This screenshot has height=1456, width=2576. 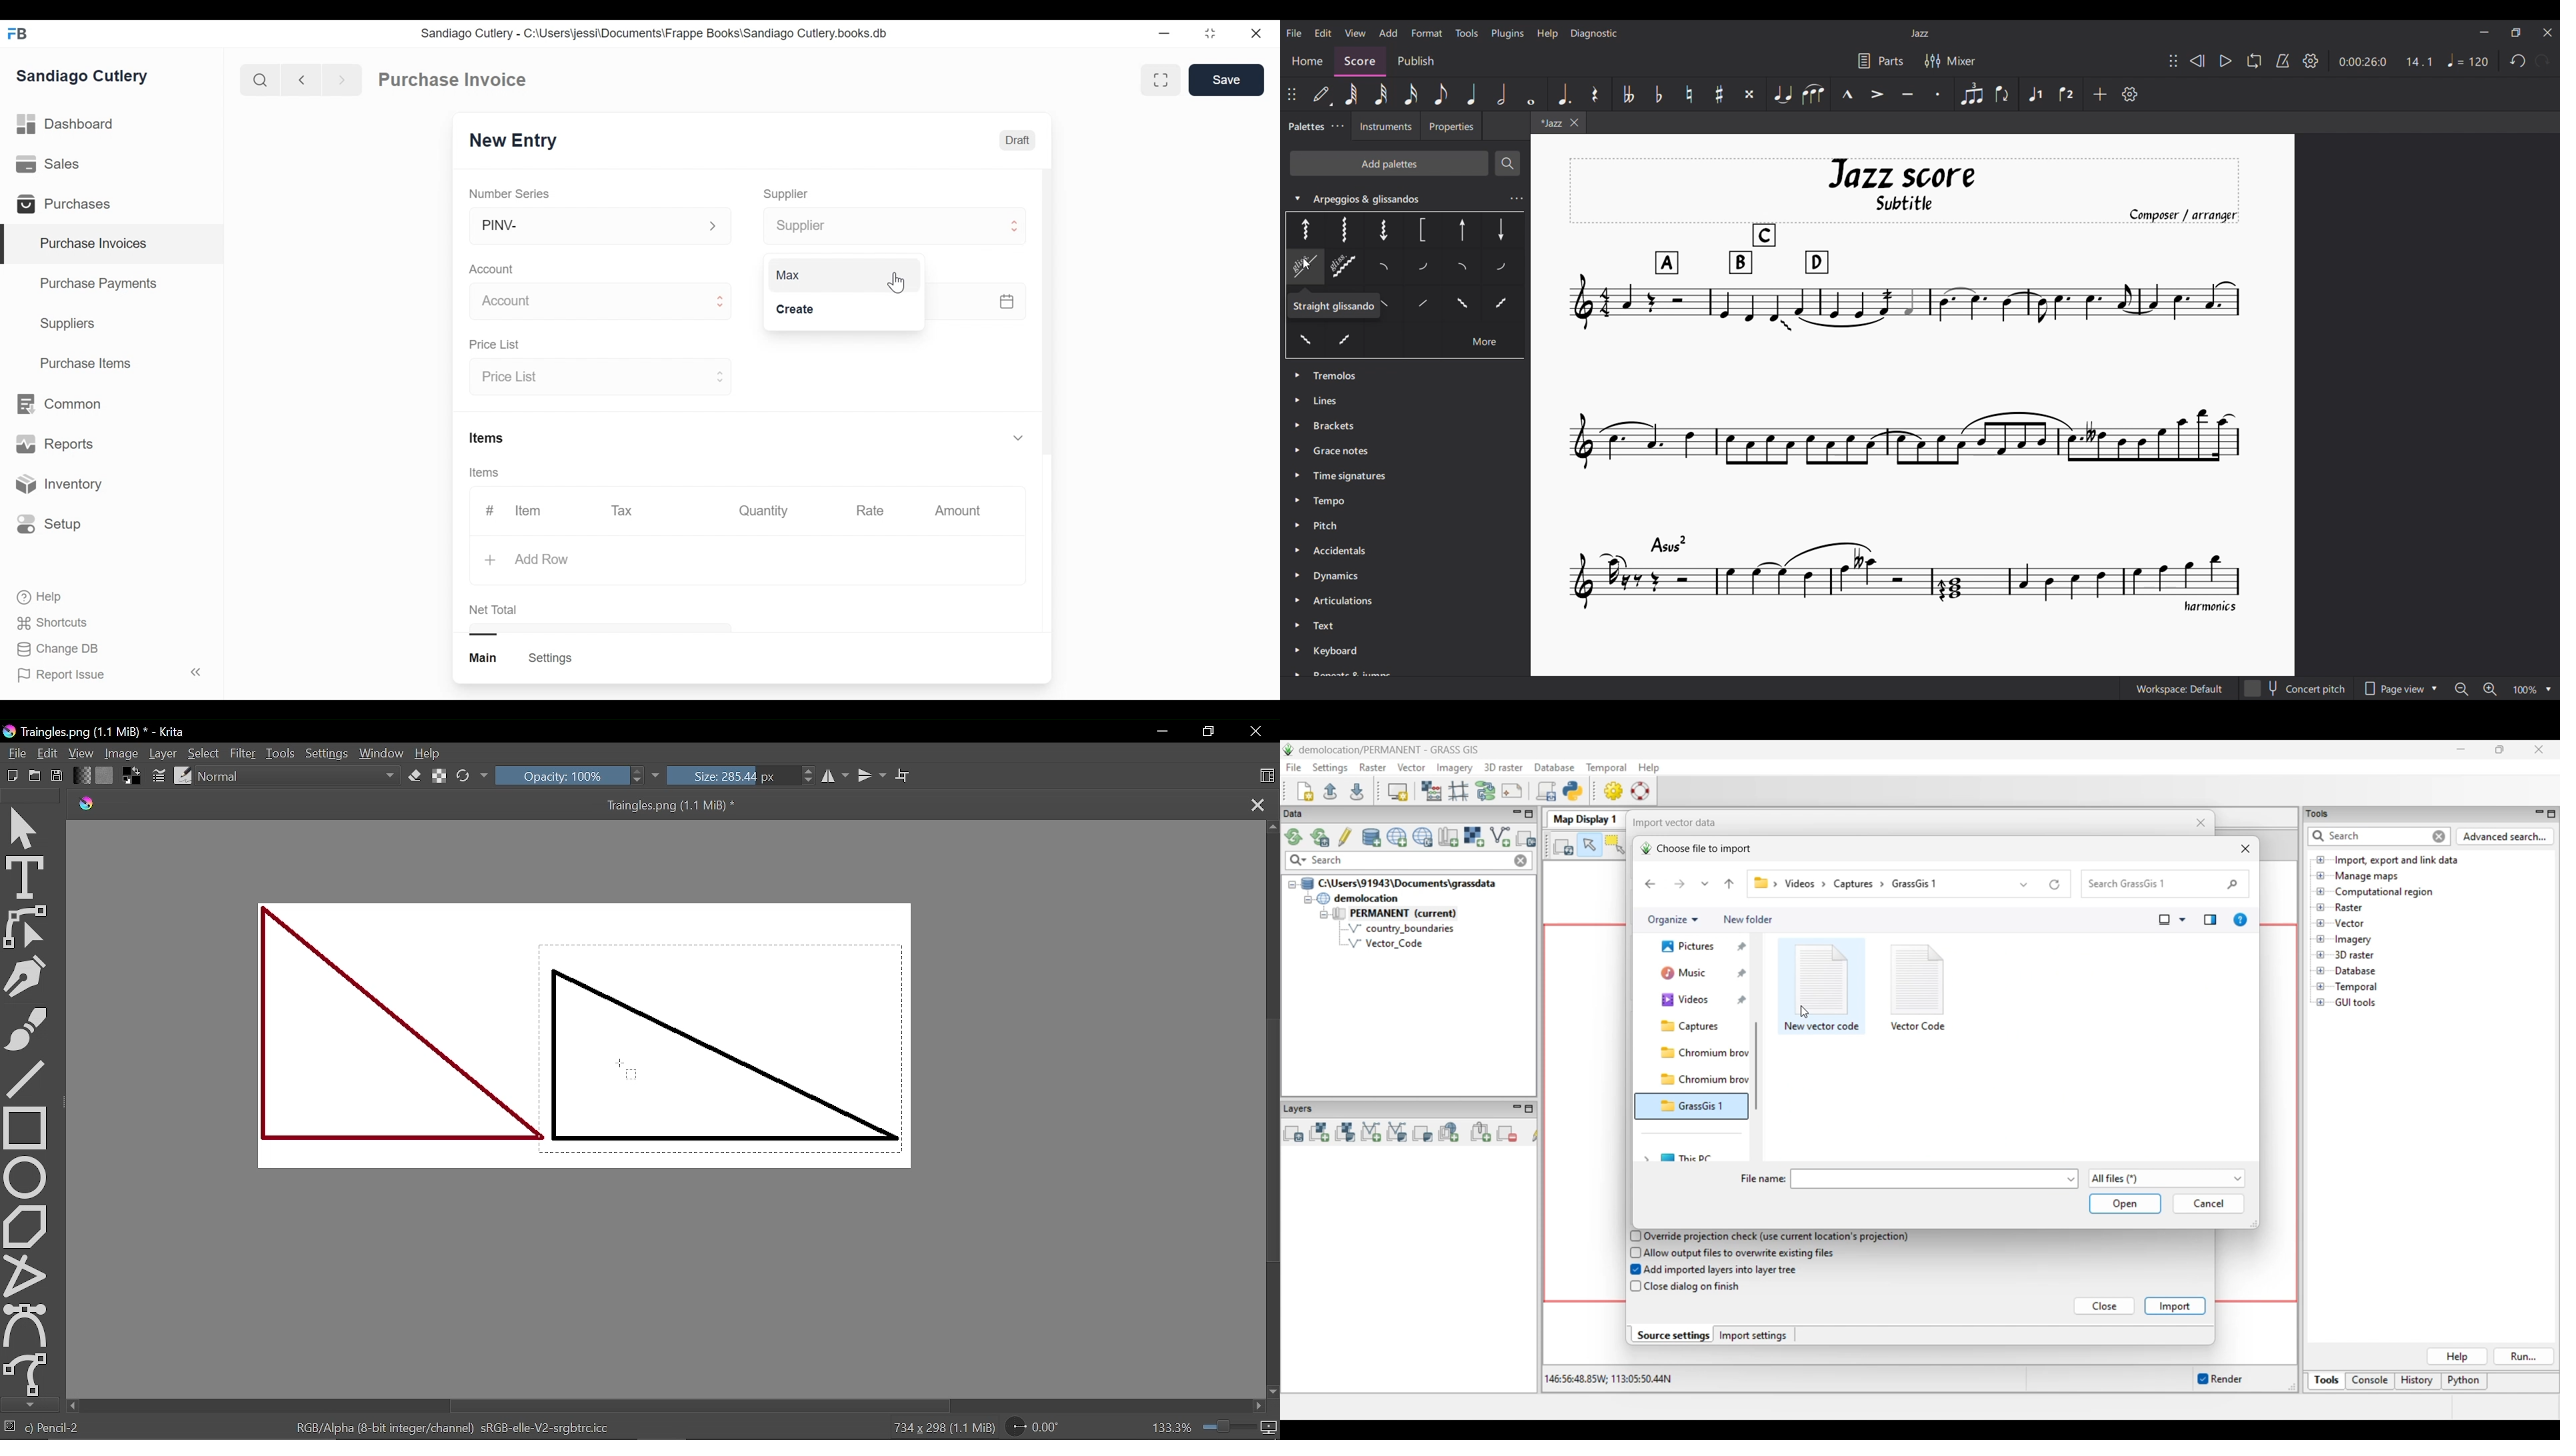 I want to click on Settings, so click(x=549, y=658).